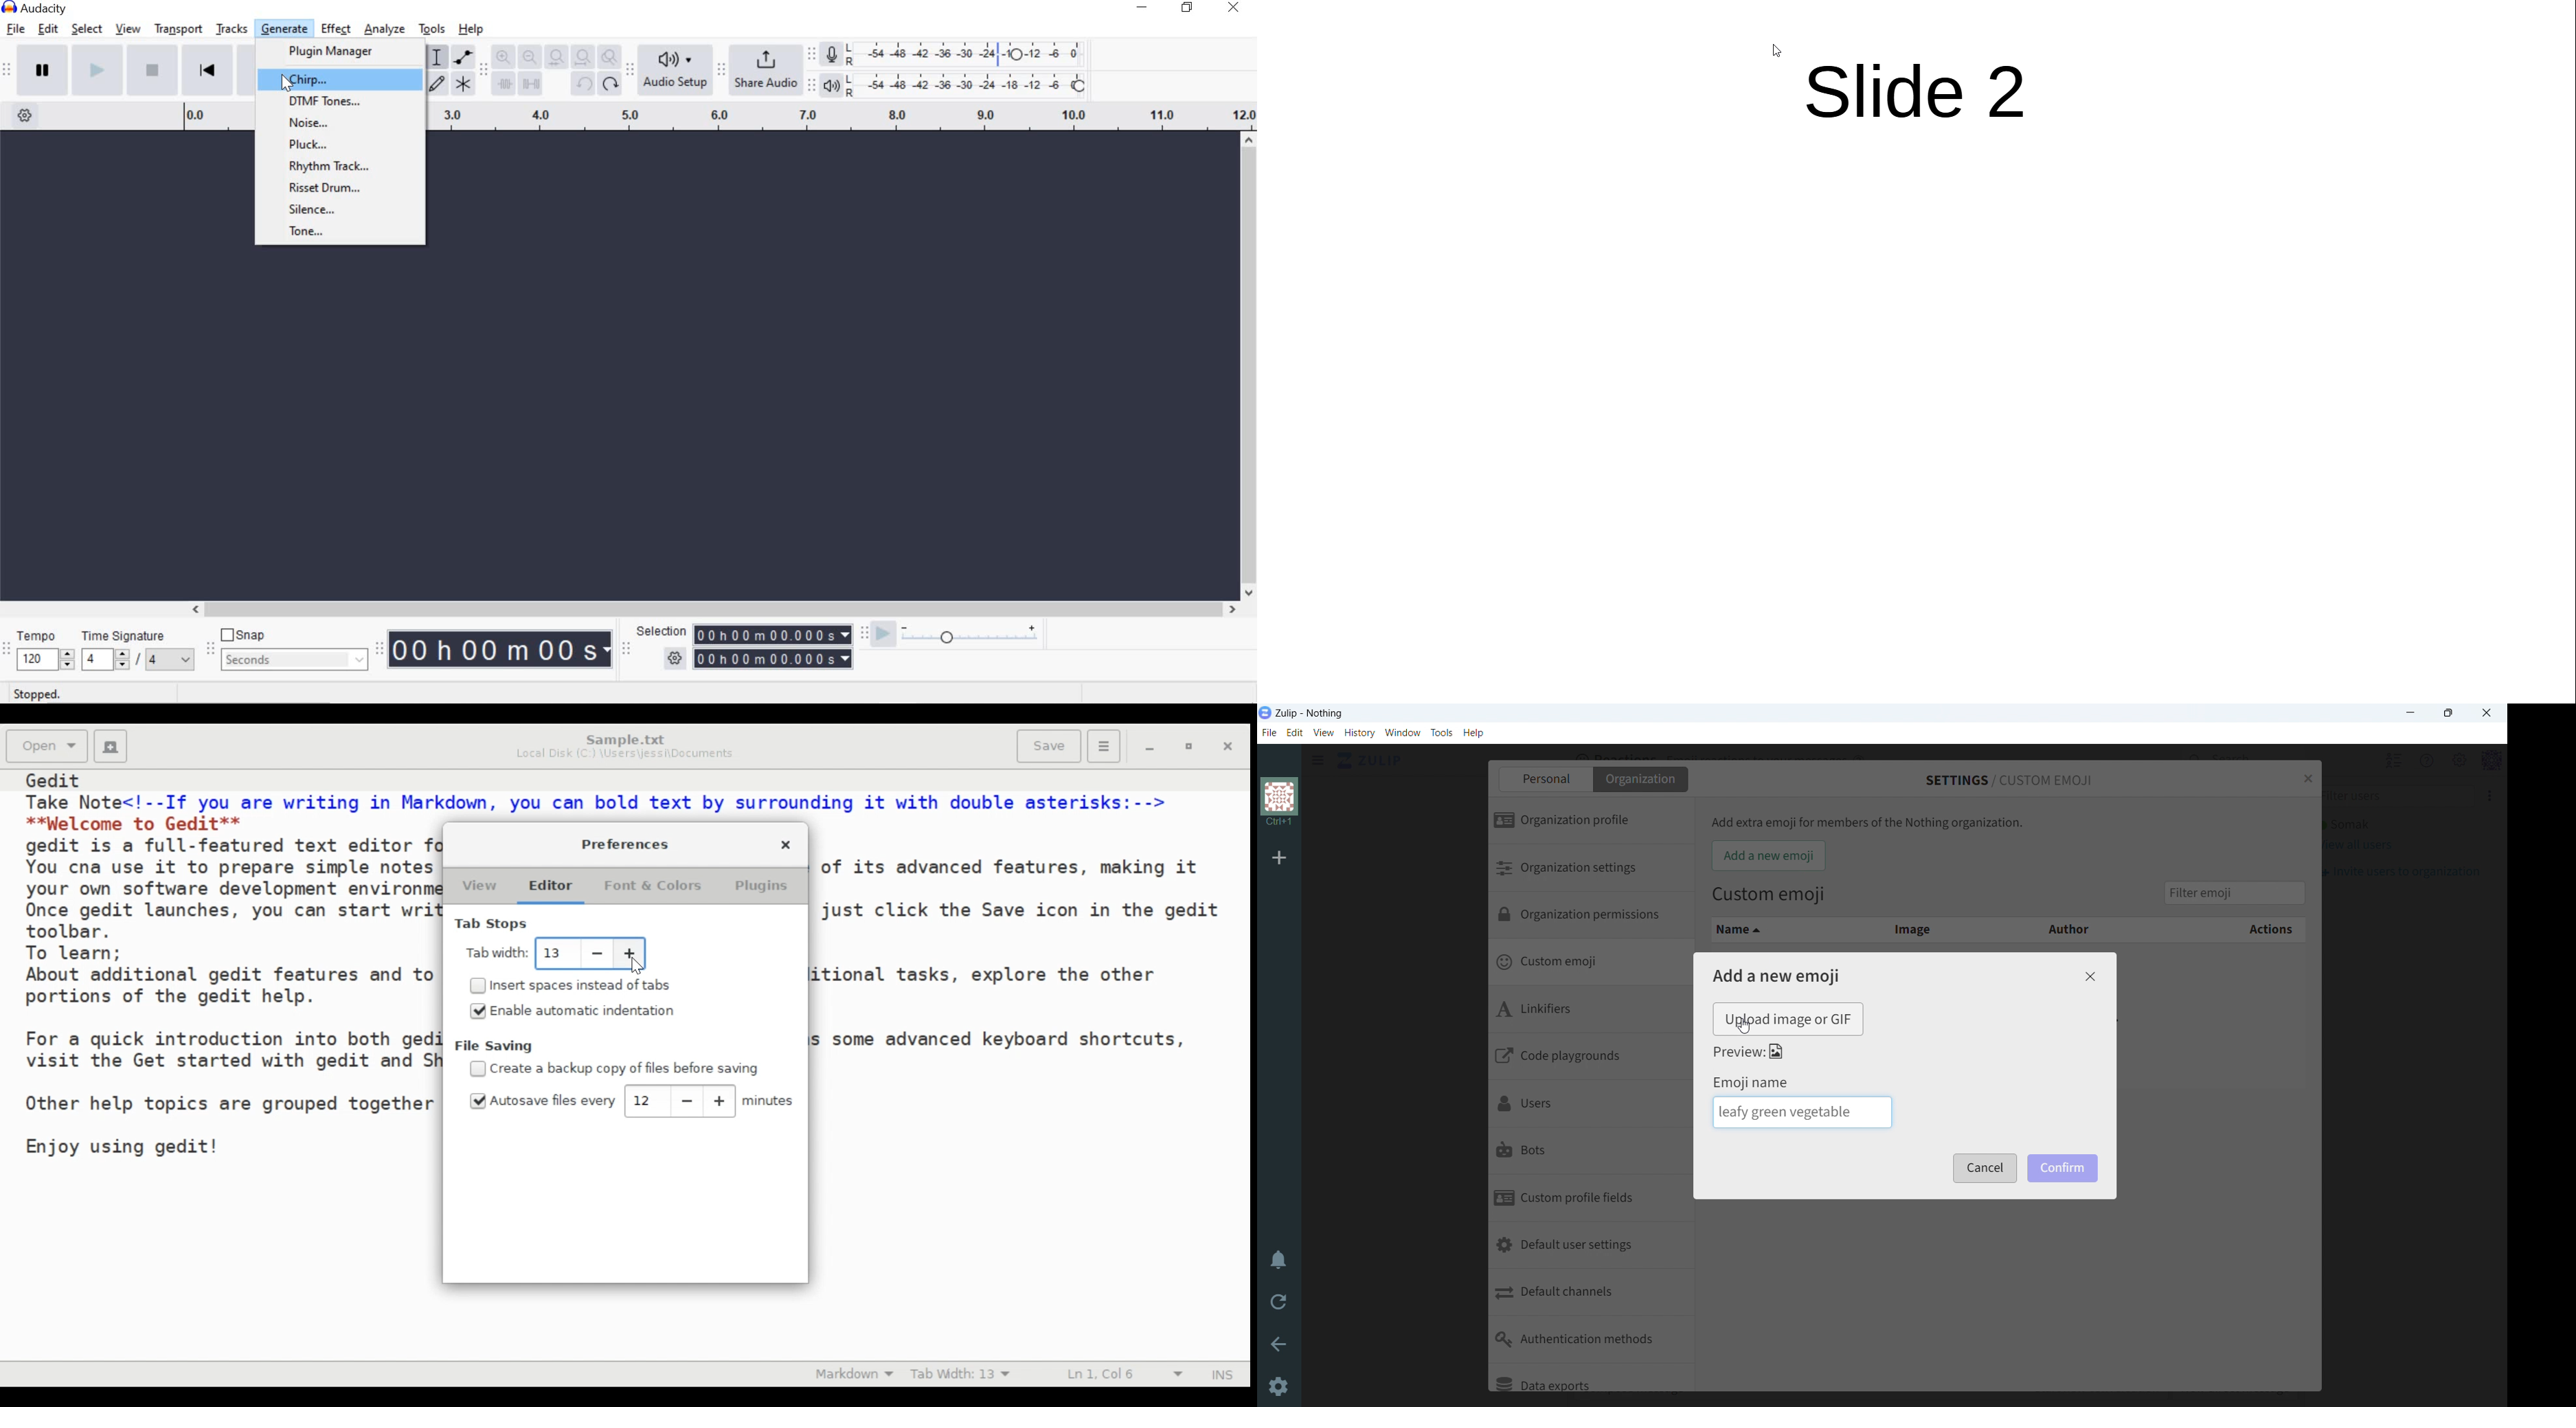 This screenshot has width=2576, height=1428. What do you see at coordinates (472, 29) in the screenshot?
I see `help` at bounding box center [472, 29].